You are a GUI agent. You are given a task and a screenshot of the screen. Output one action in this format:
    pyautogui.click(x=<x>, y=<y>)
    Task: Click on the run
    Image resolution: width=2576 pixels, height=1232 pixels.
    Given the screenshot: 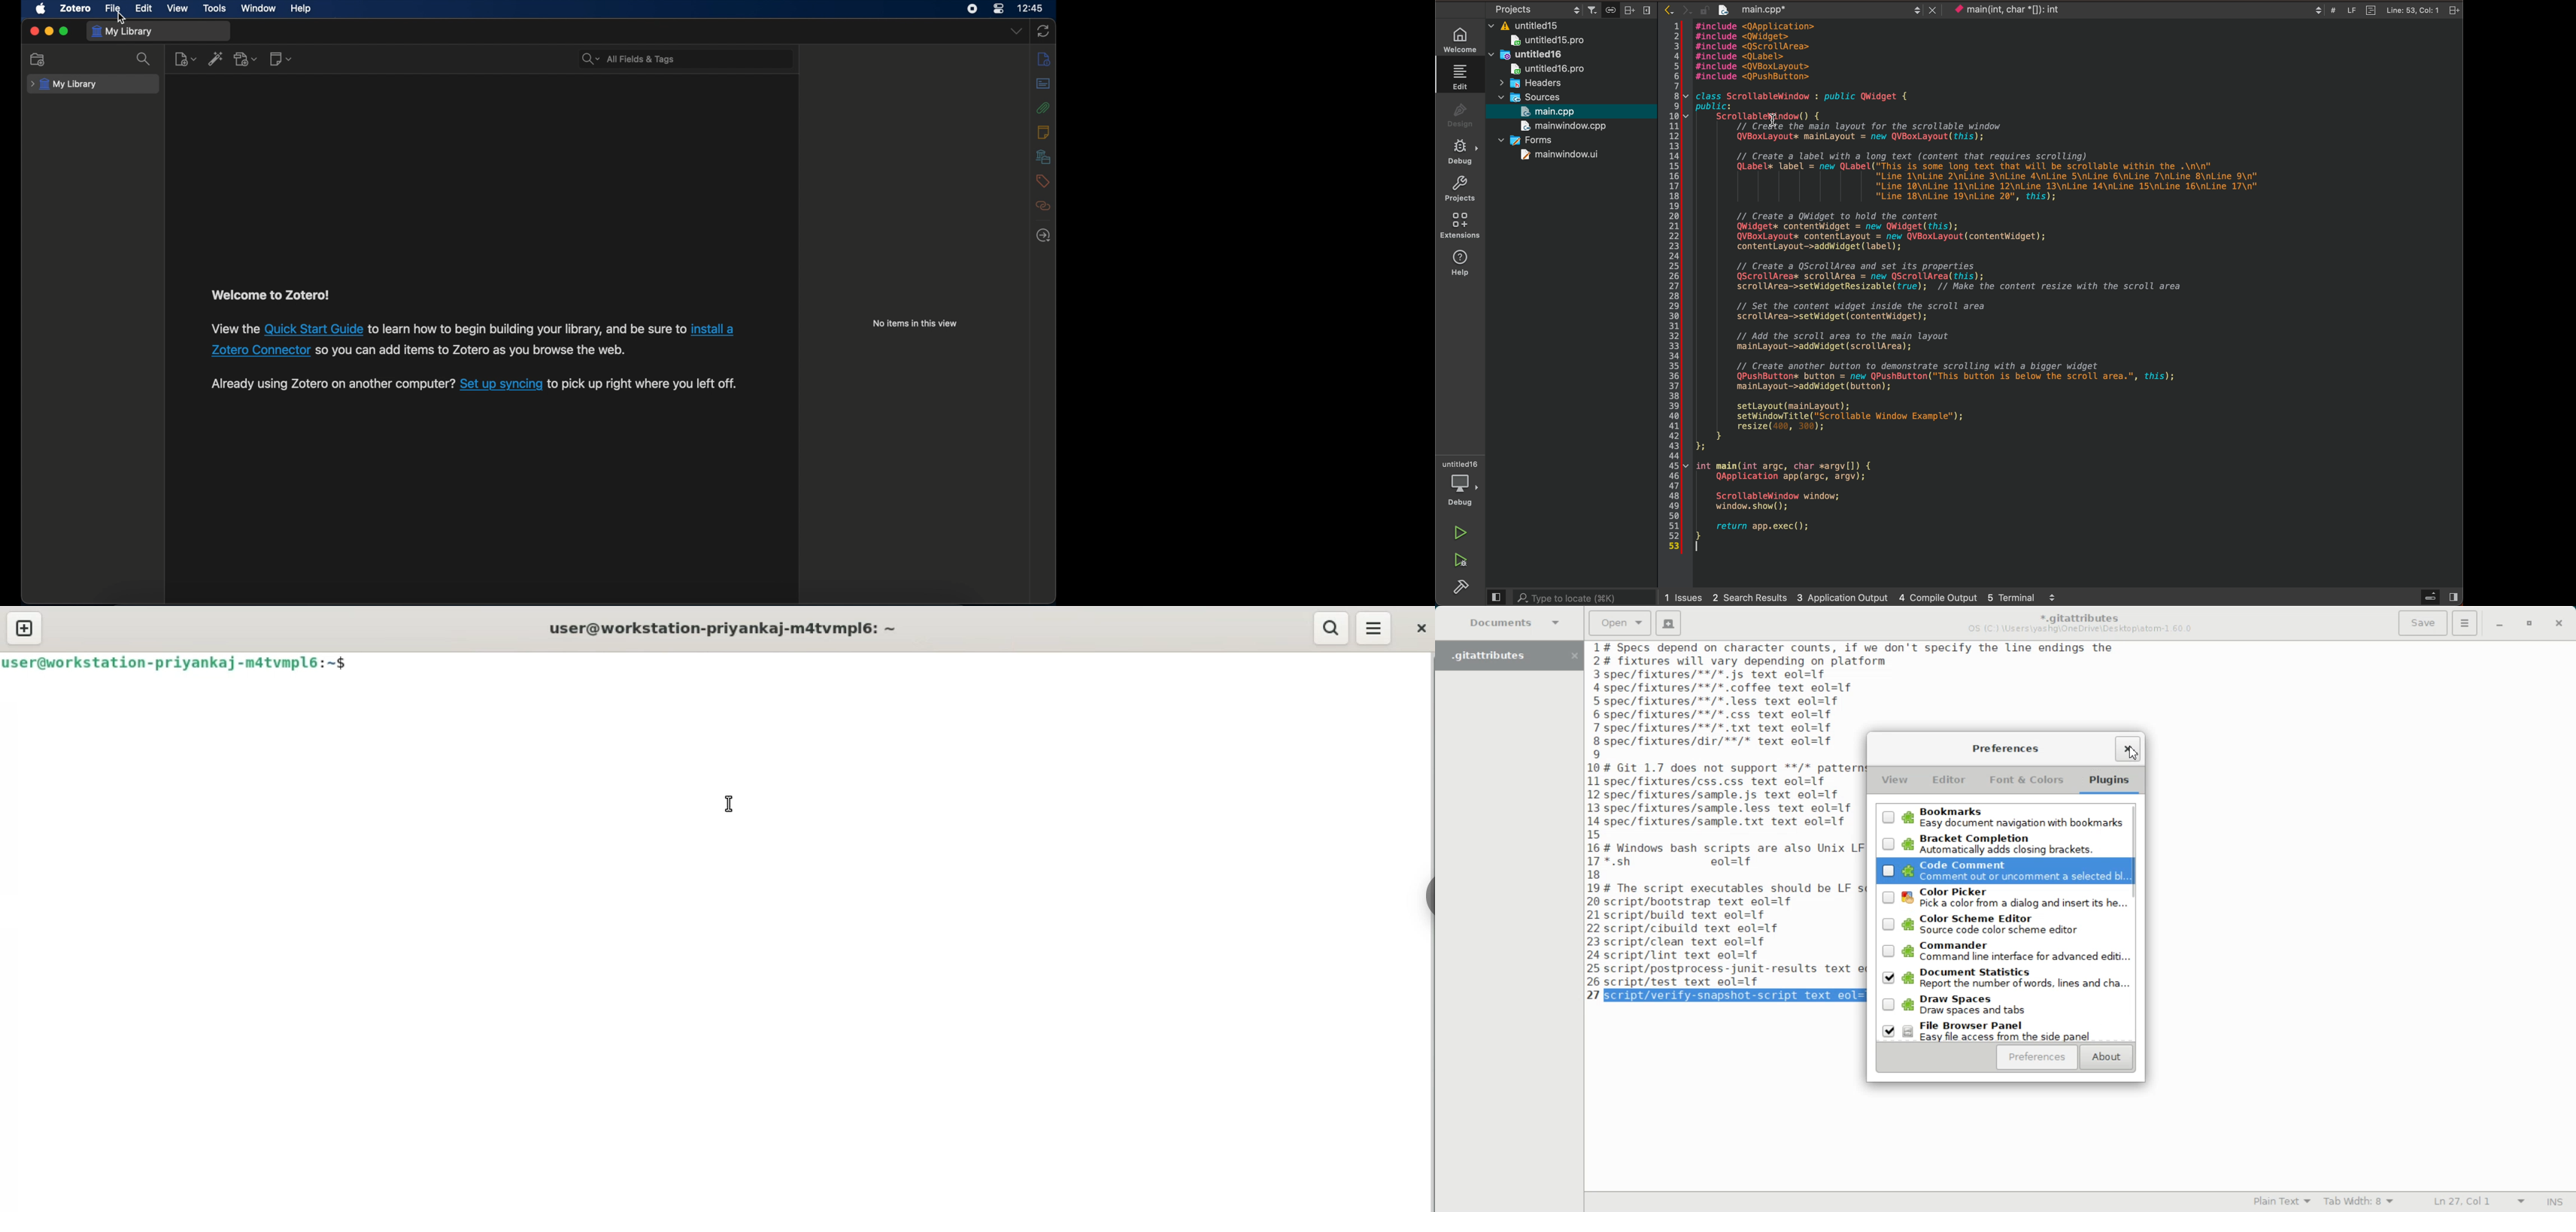 What is the action you would take?
    pyautogui.click(x=1456, y=534)
    